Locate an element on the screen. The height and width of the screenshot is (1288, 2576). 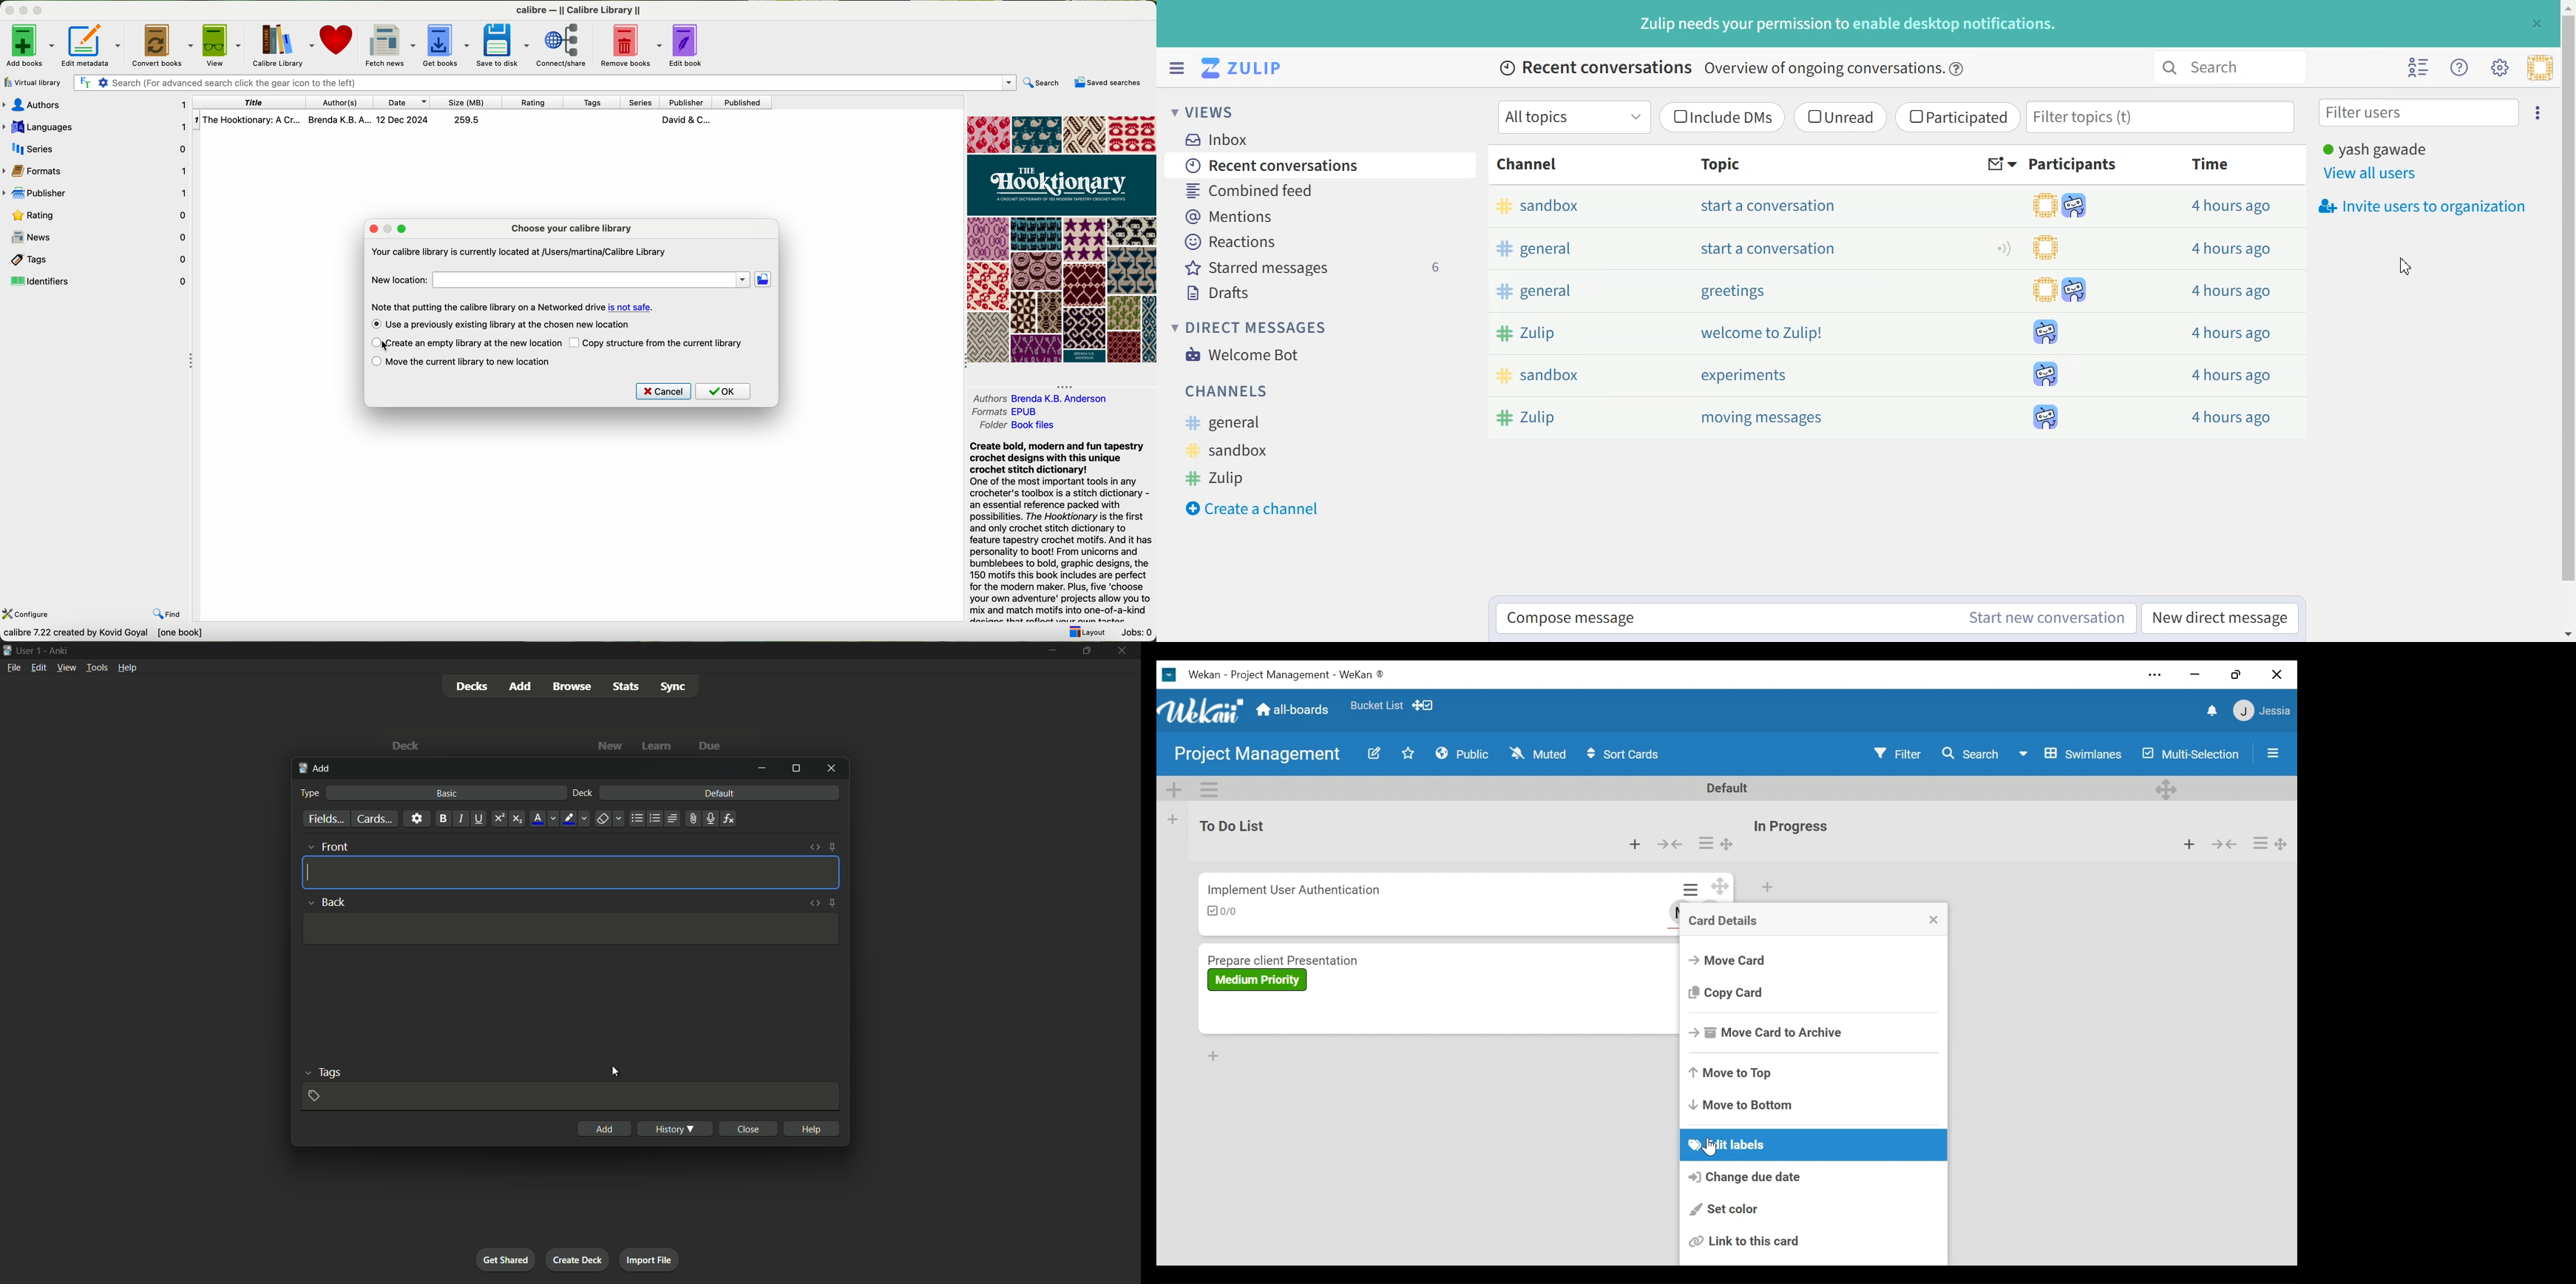
sync is located at coordinates (674, 687).